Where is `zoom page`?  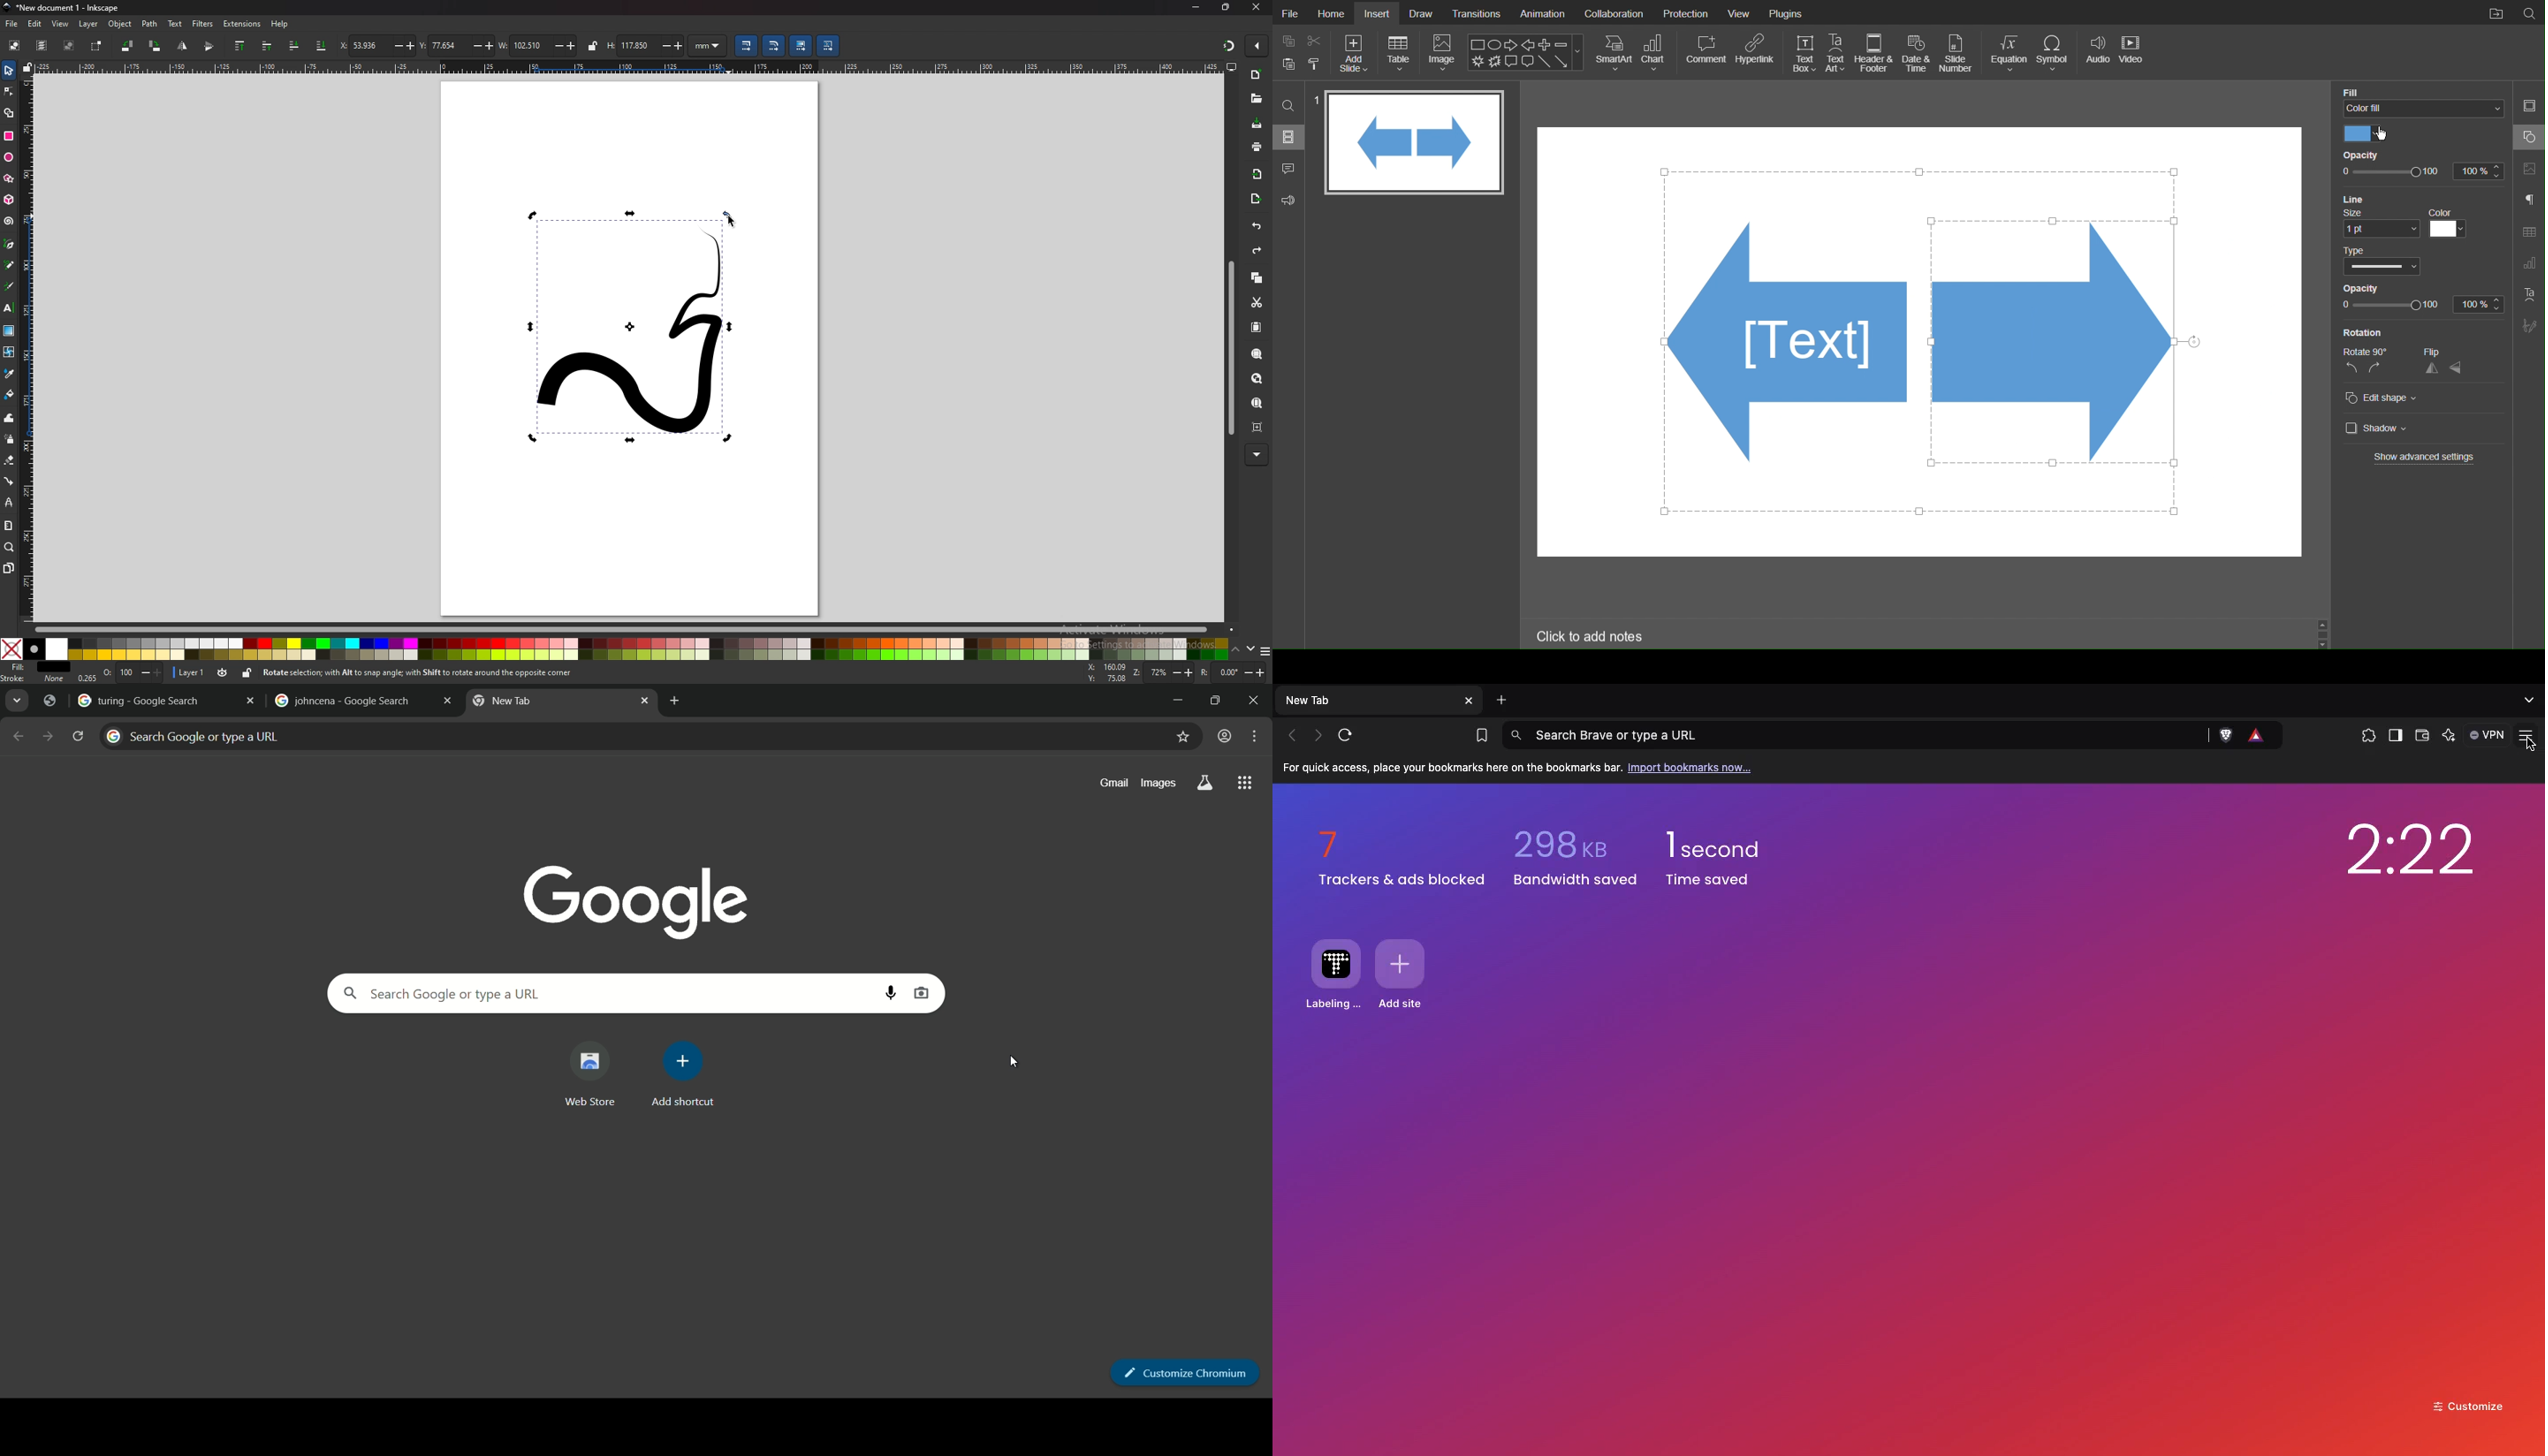 zoom page is located at coordinates (1257, 404).